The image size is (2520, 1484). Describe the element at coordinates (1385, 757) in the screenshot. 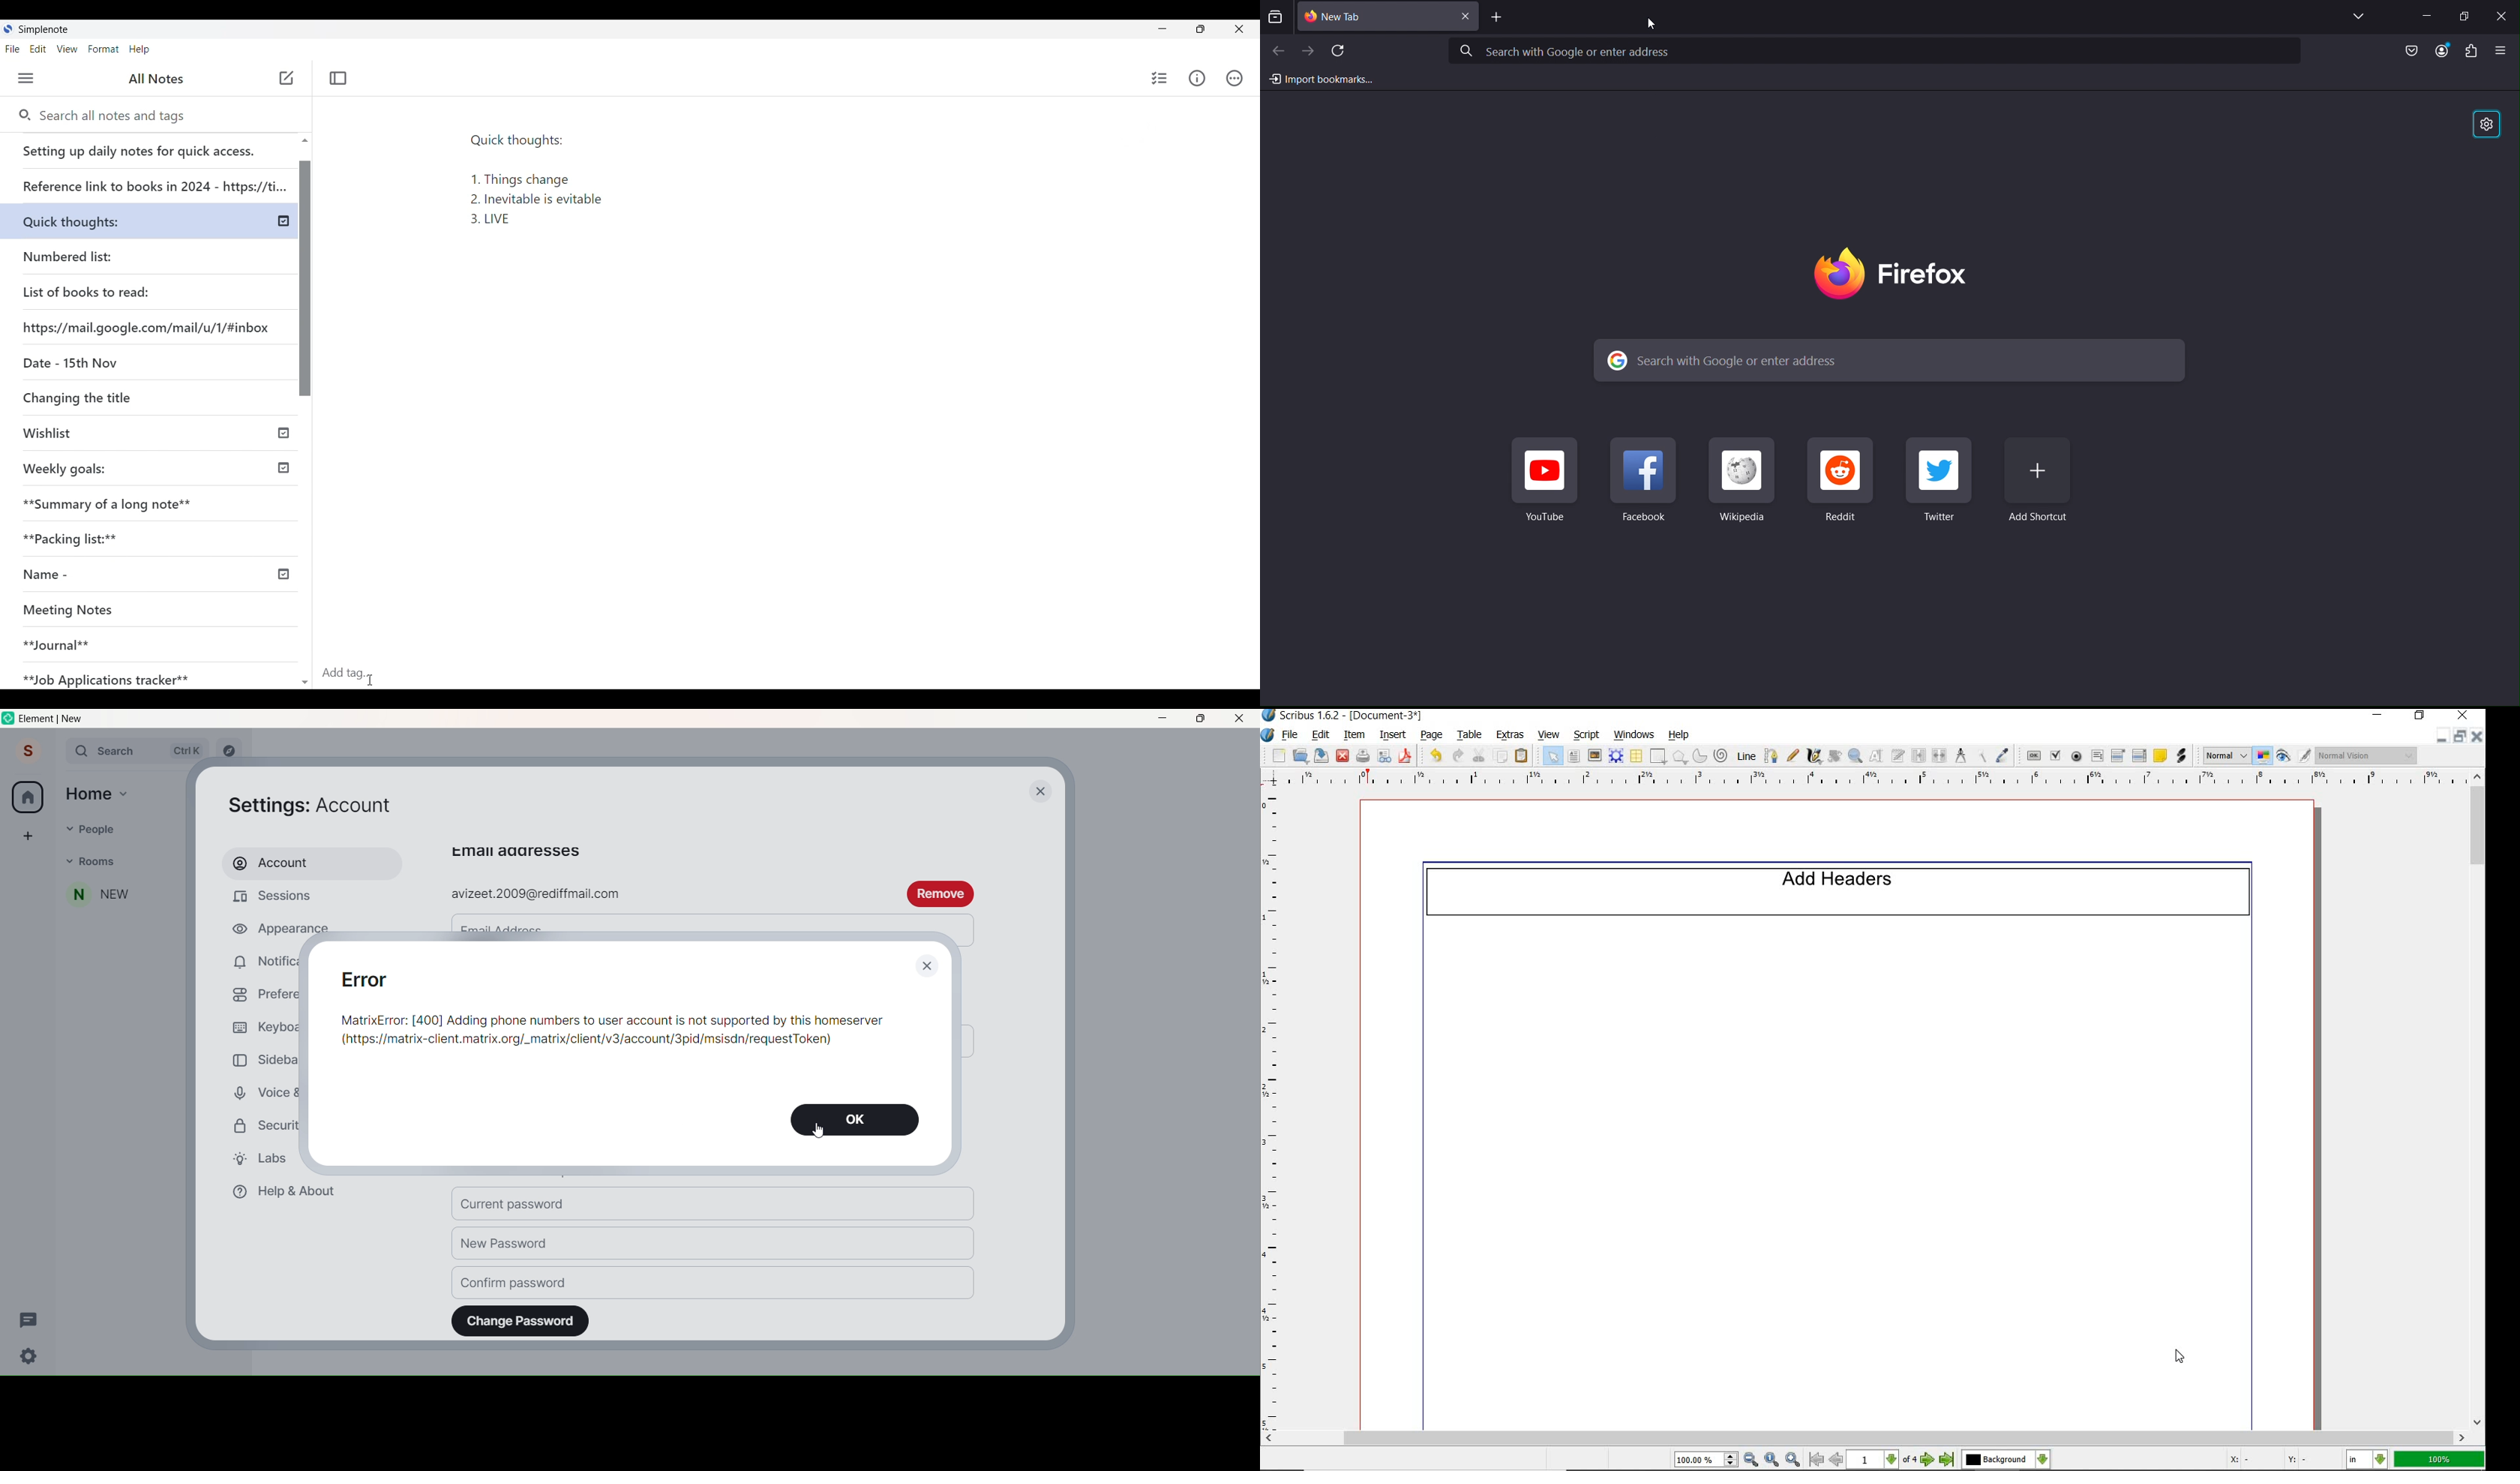

I see `preflight verifier` at that location.